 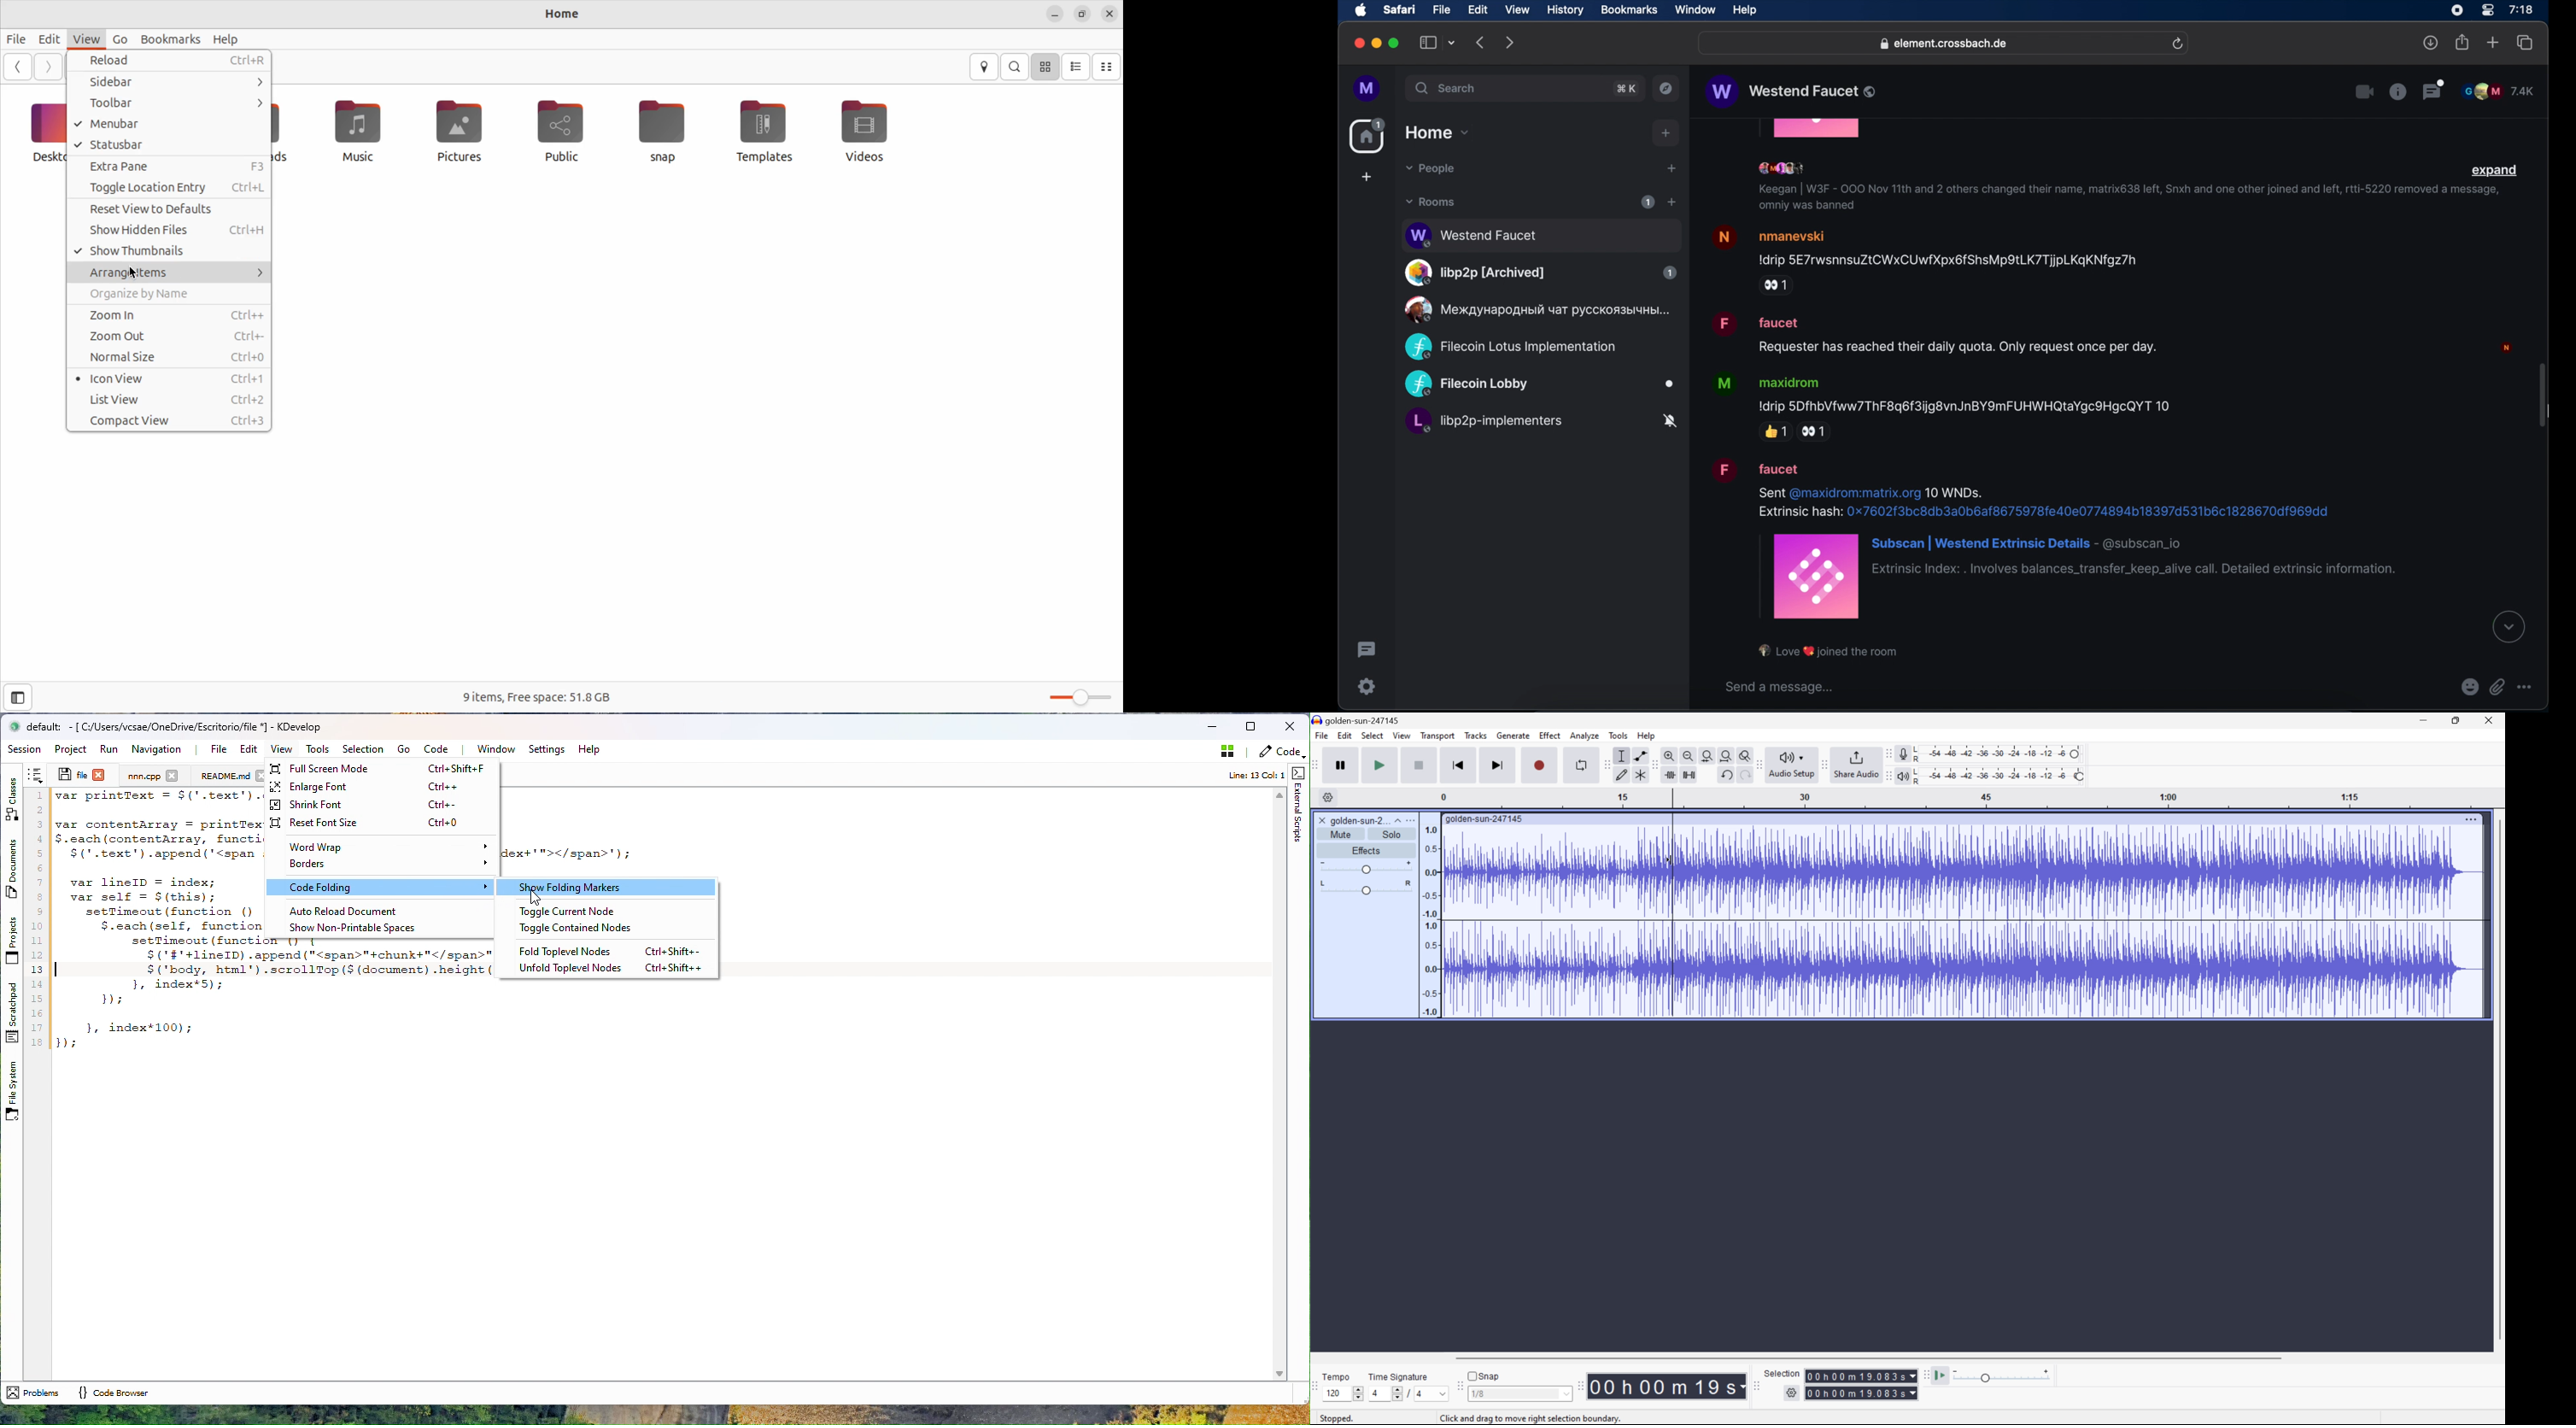 I want to click on info, so click(x=2125, y=199).